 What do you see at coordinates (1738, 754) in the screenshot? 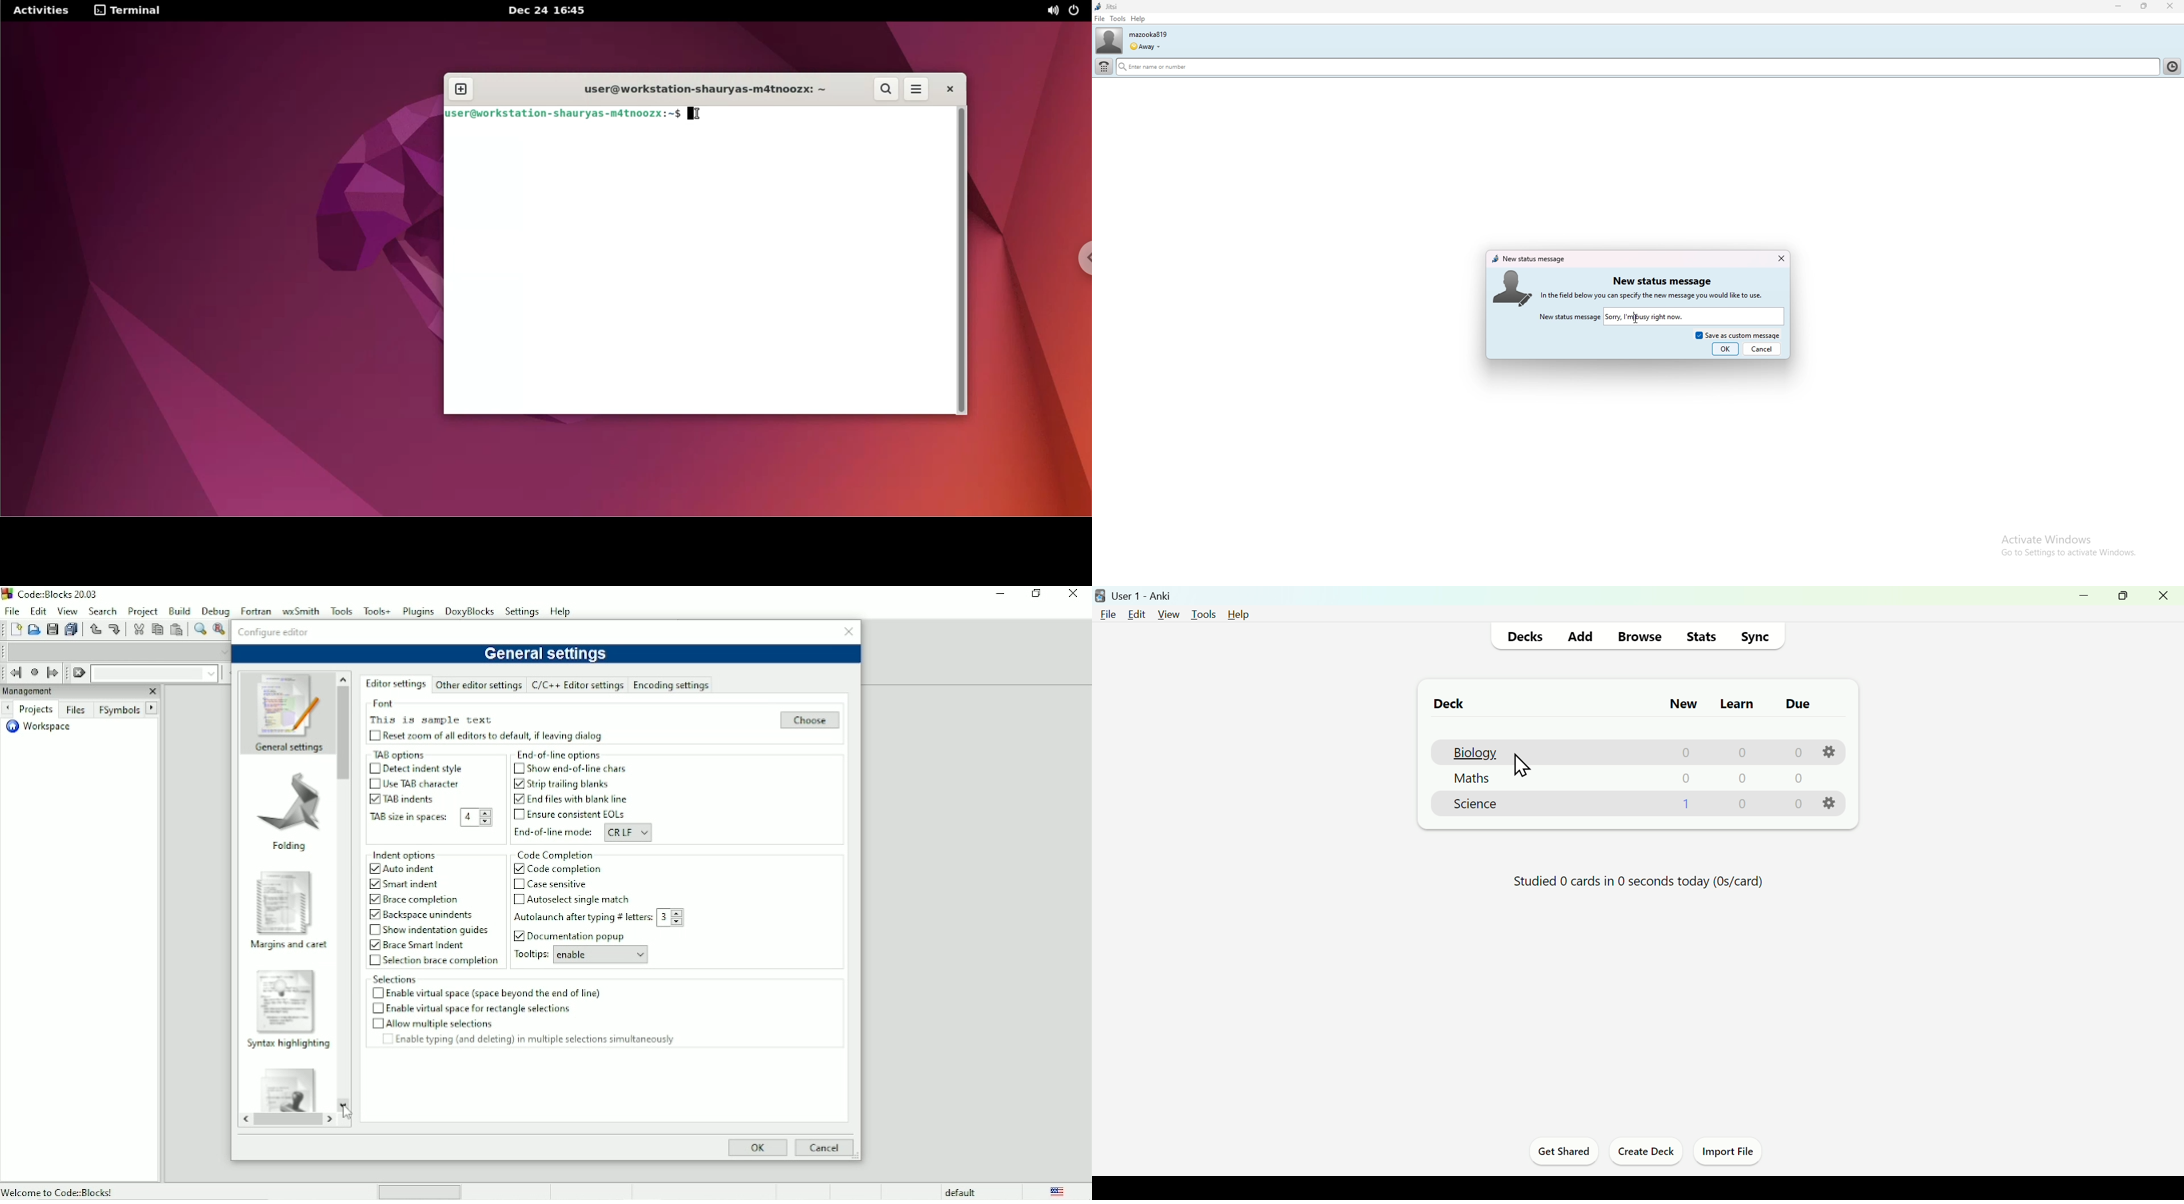
I see `0` at bounding box center [1738, 754].